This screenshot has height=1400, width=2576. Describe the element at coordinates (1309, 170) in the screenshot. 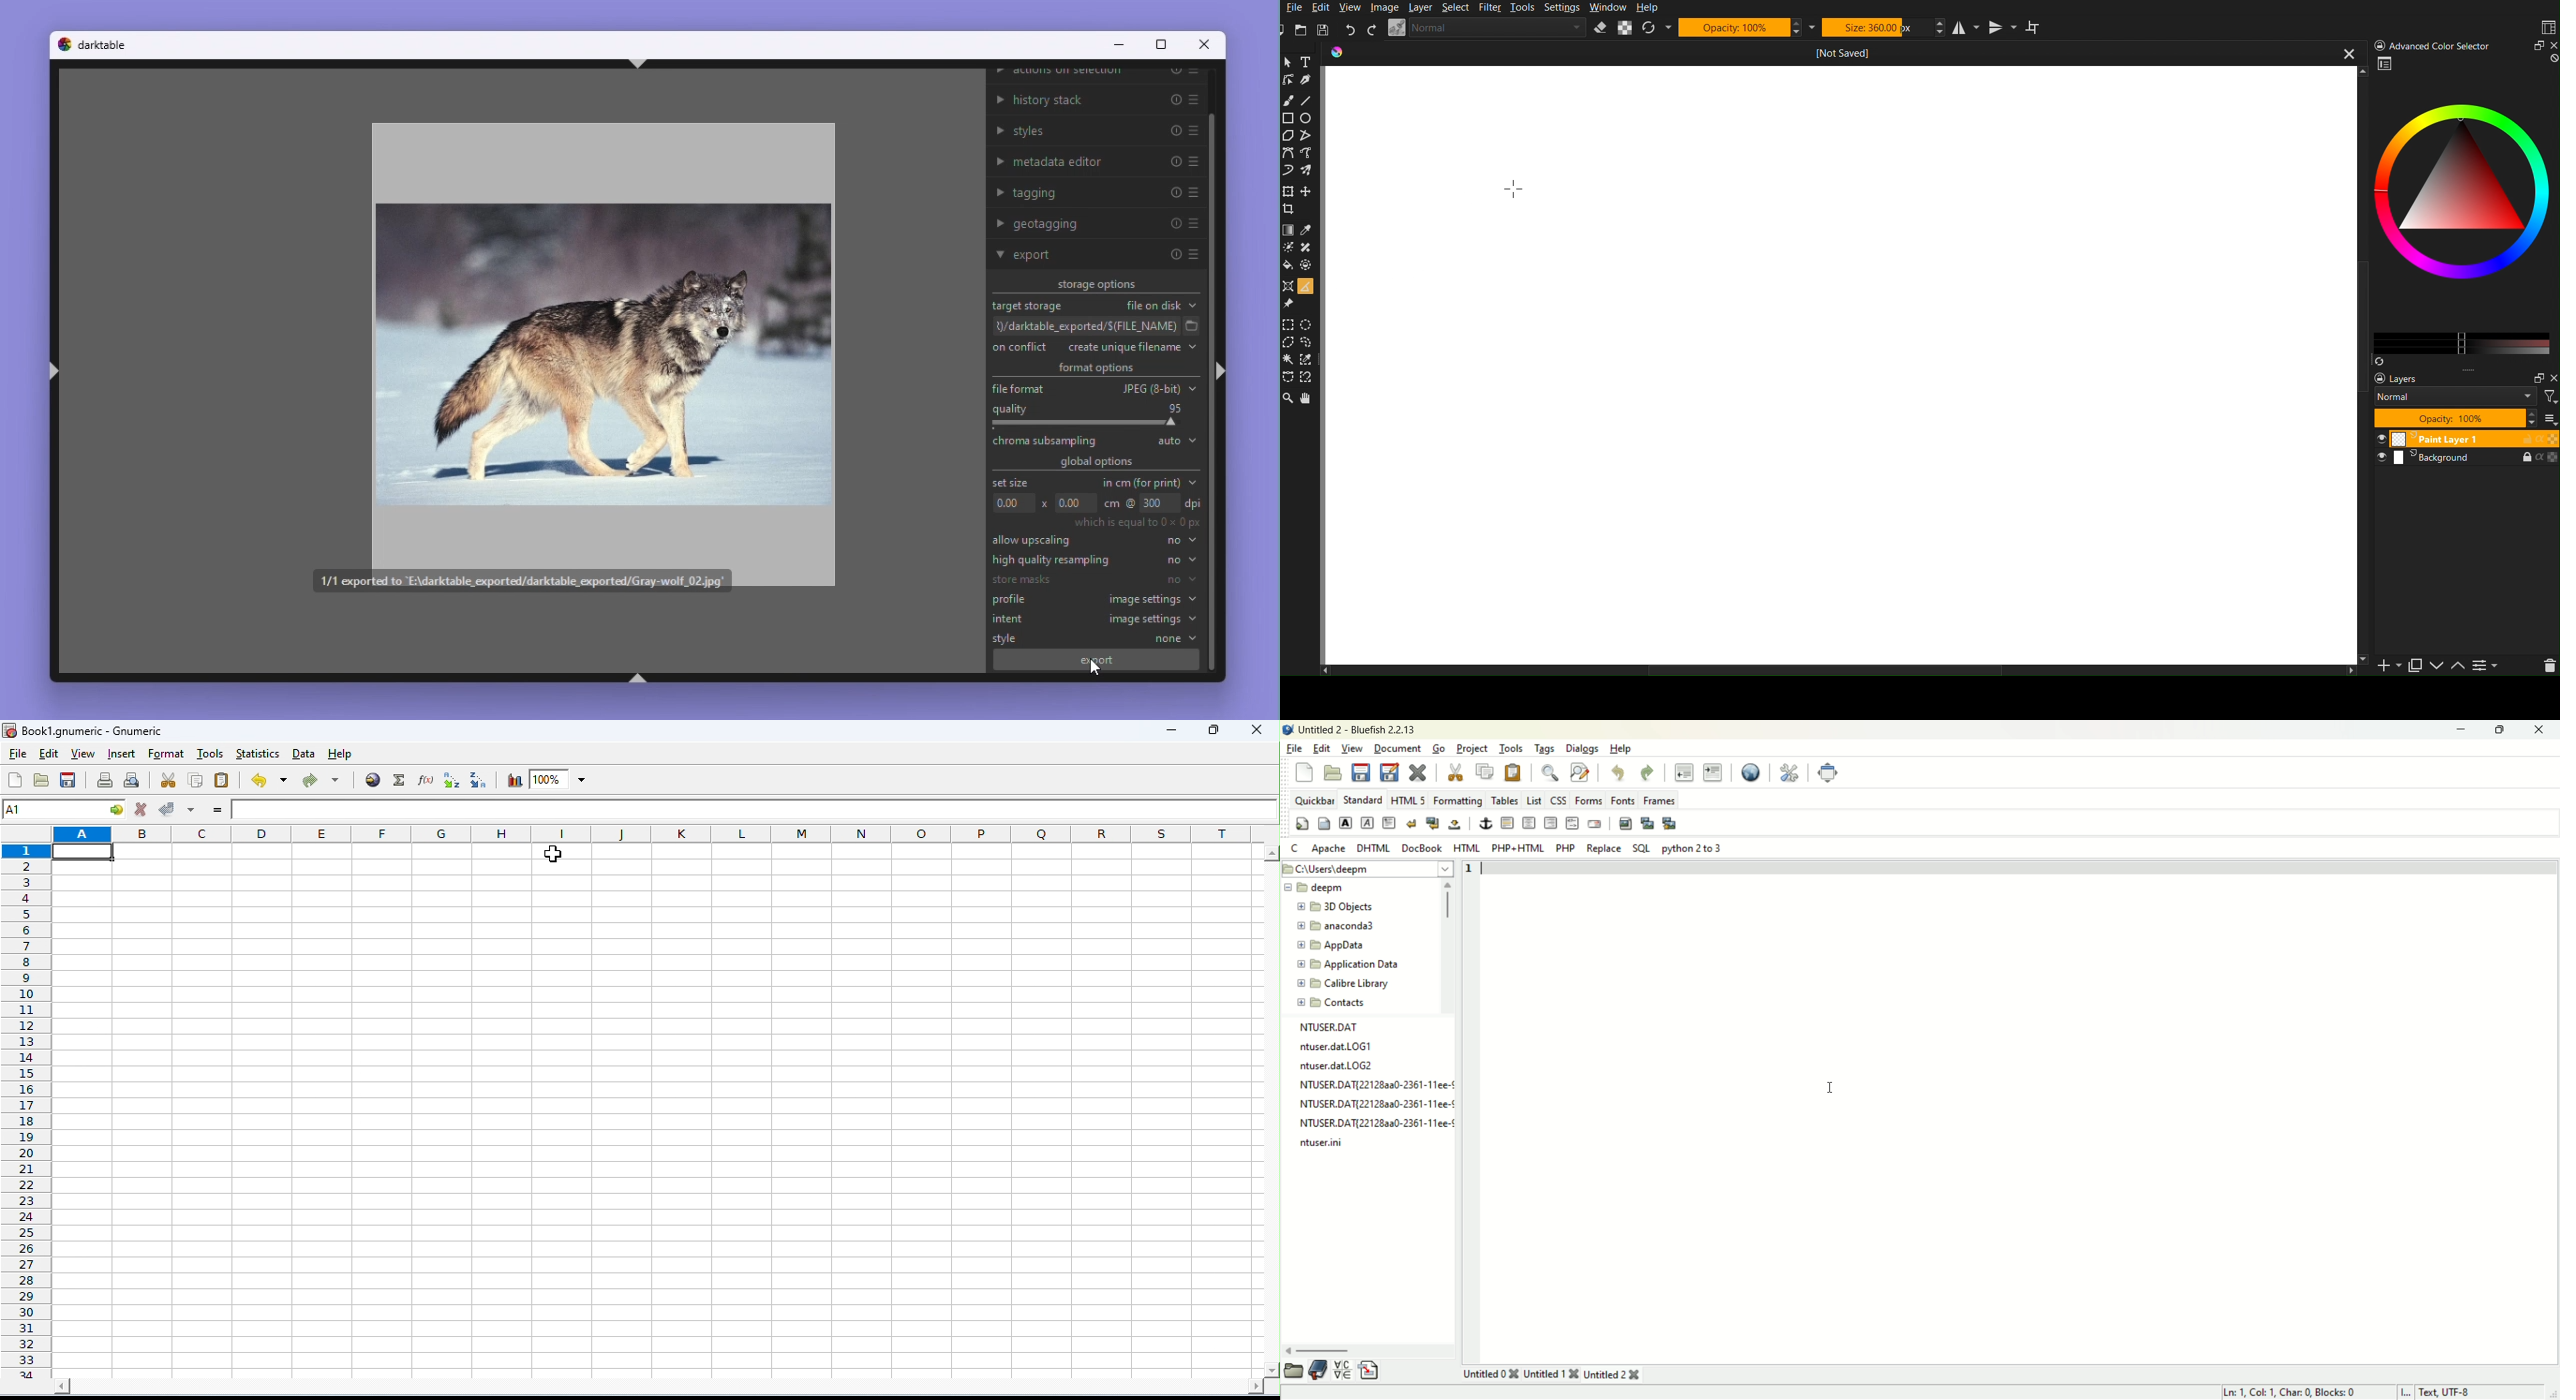

I see `Brushes` at that location.